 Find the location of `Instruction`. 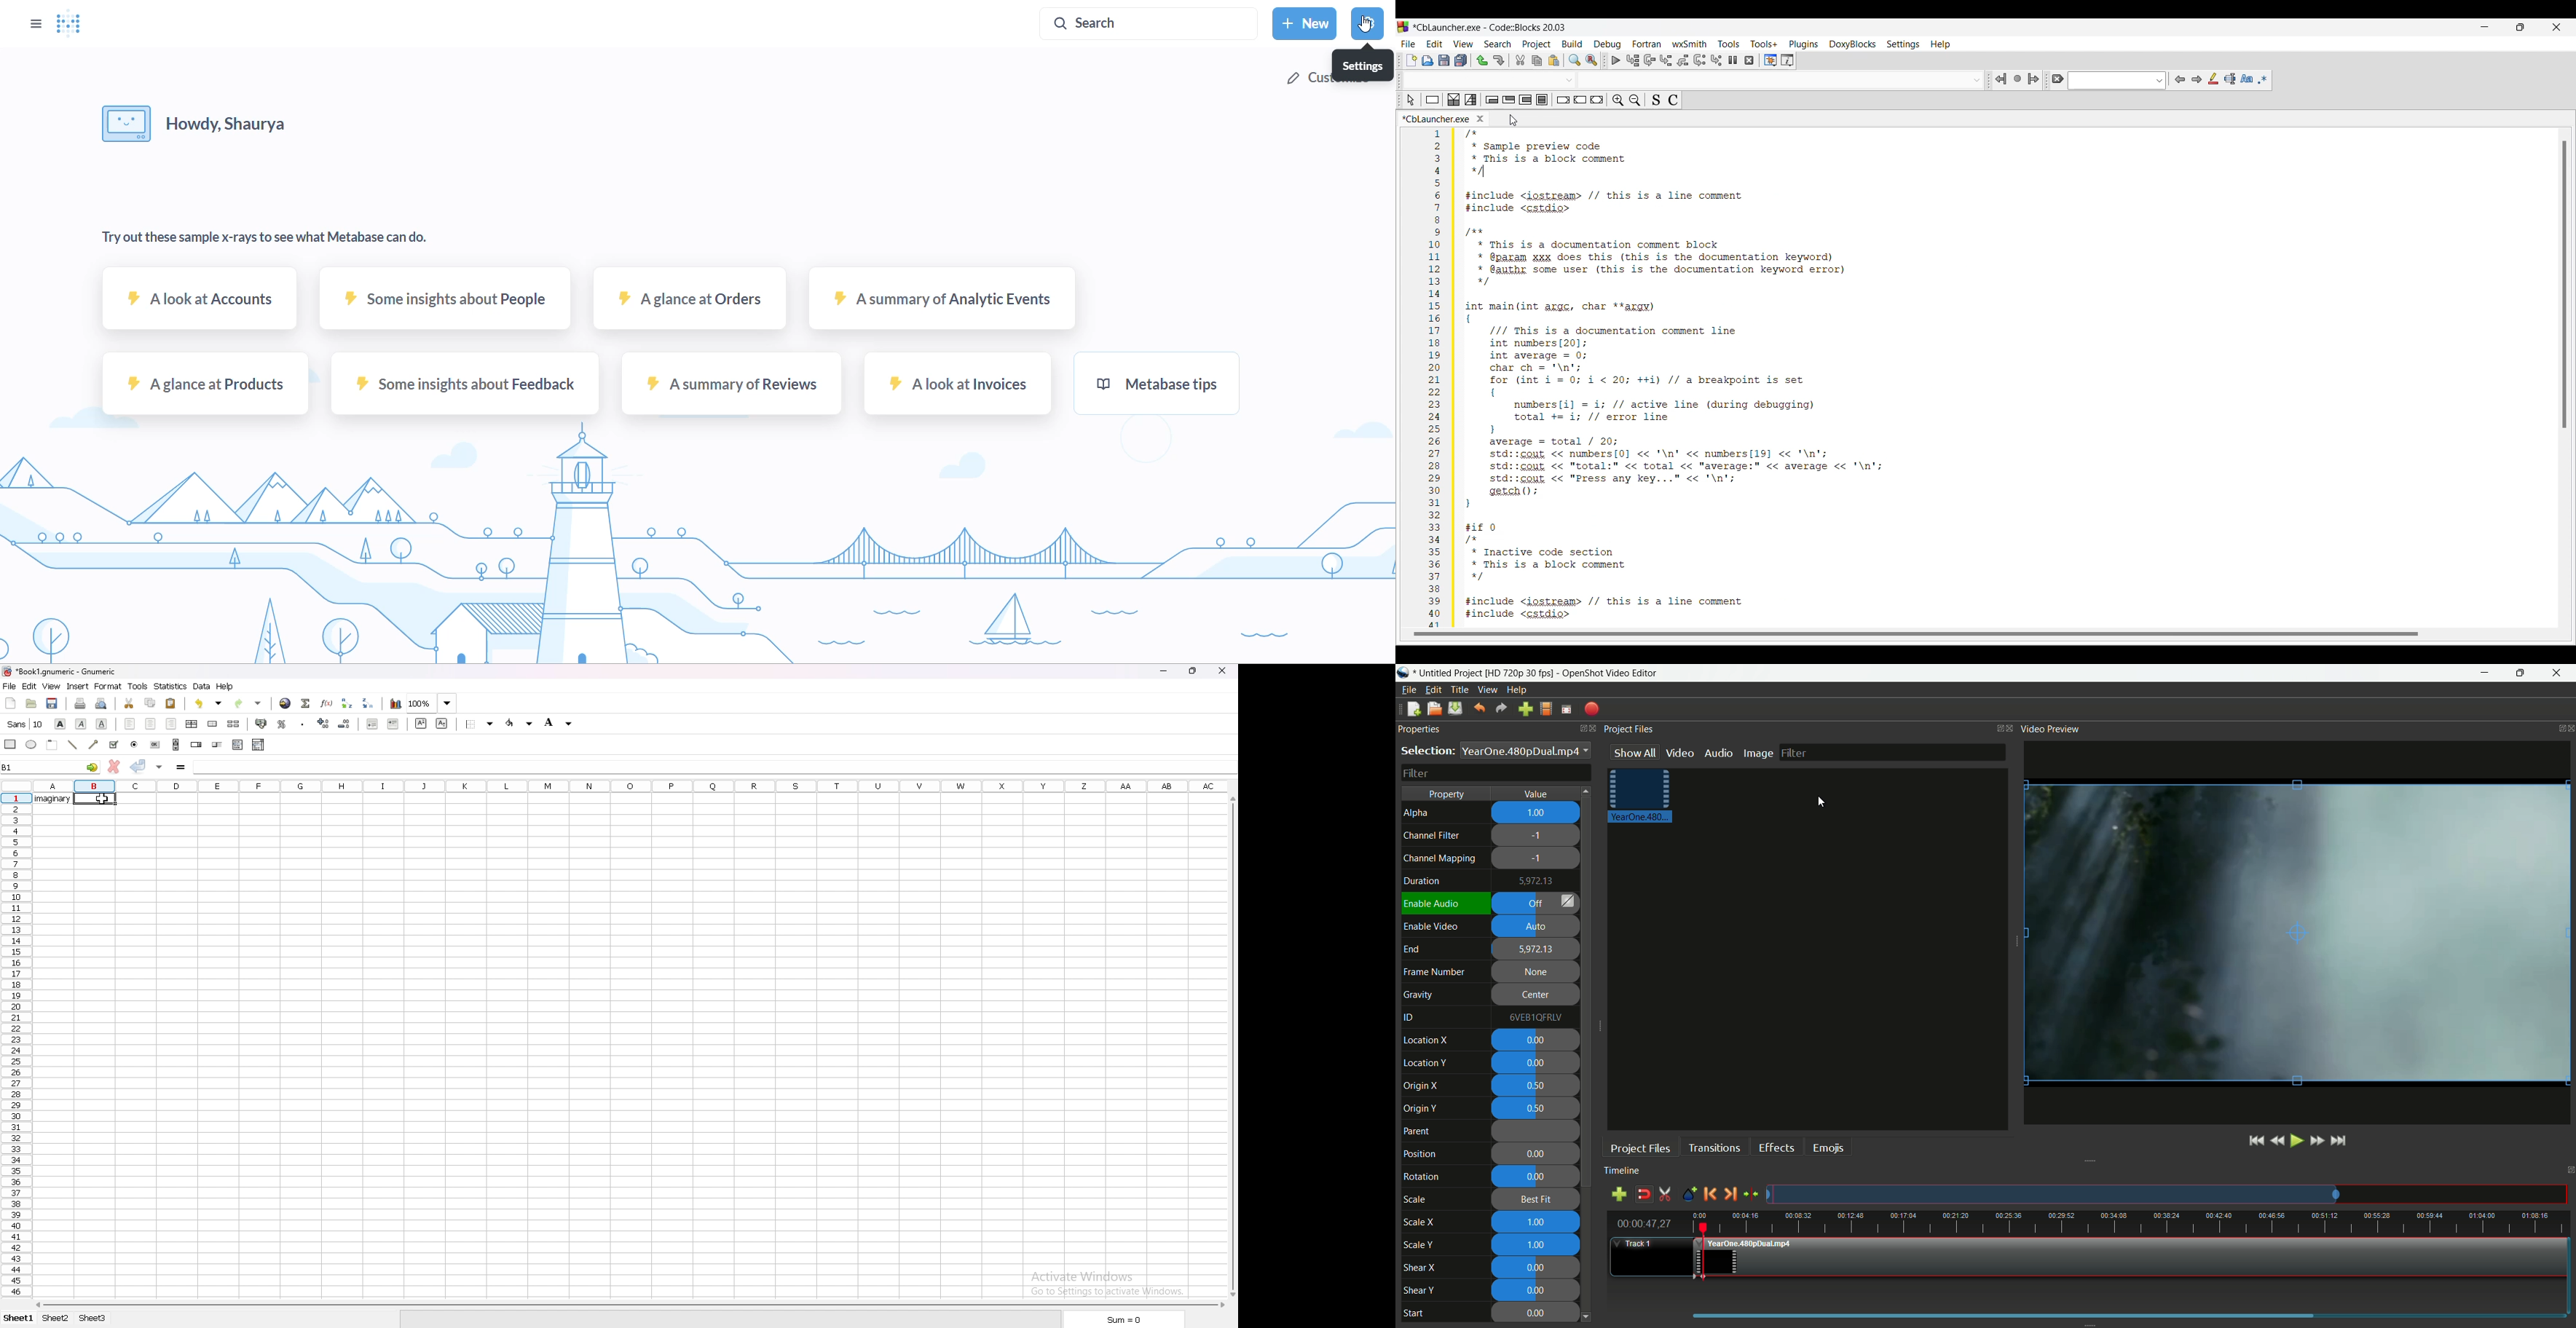

Instruction is located at coordinates (1432, 99).